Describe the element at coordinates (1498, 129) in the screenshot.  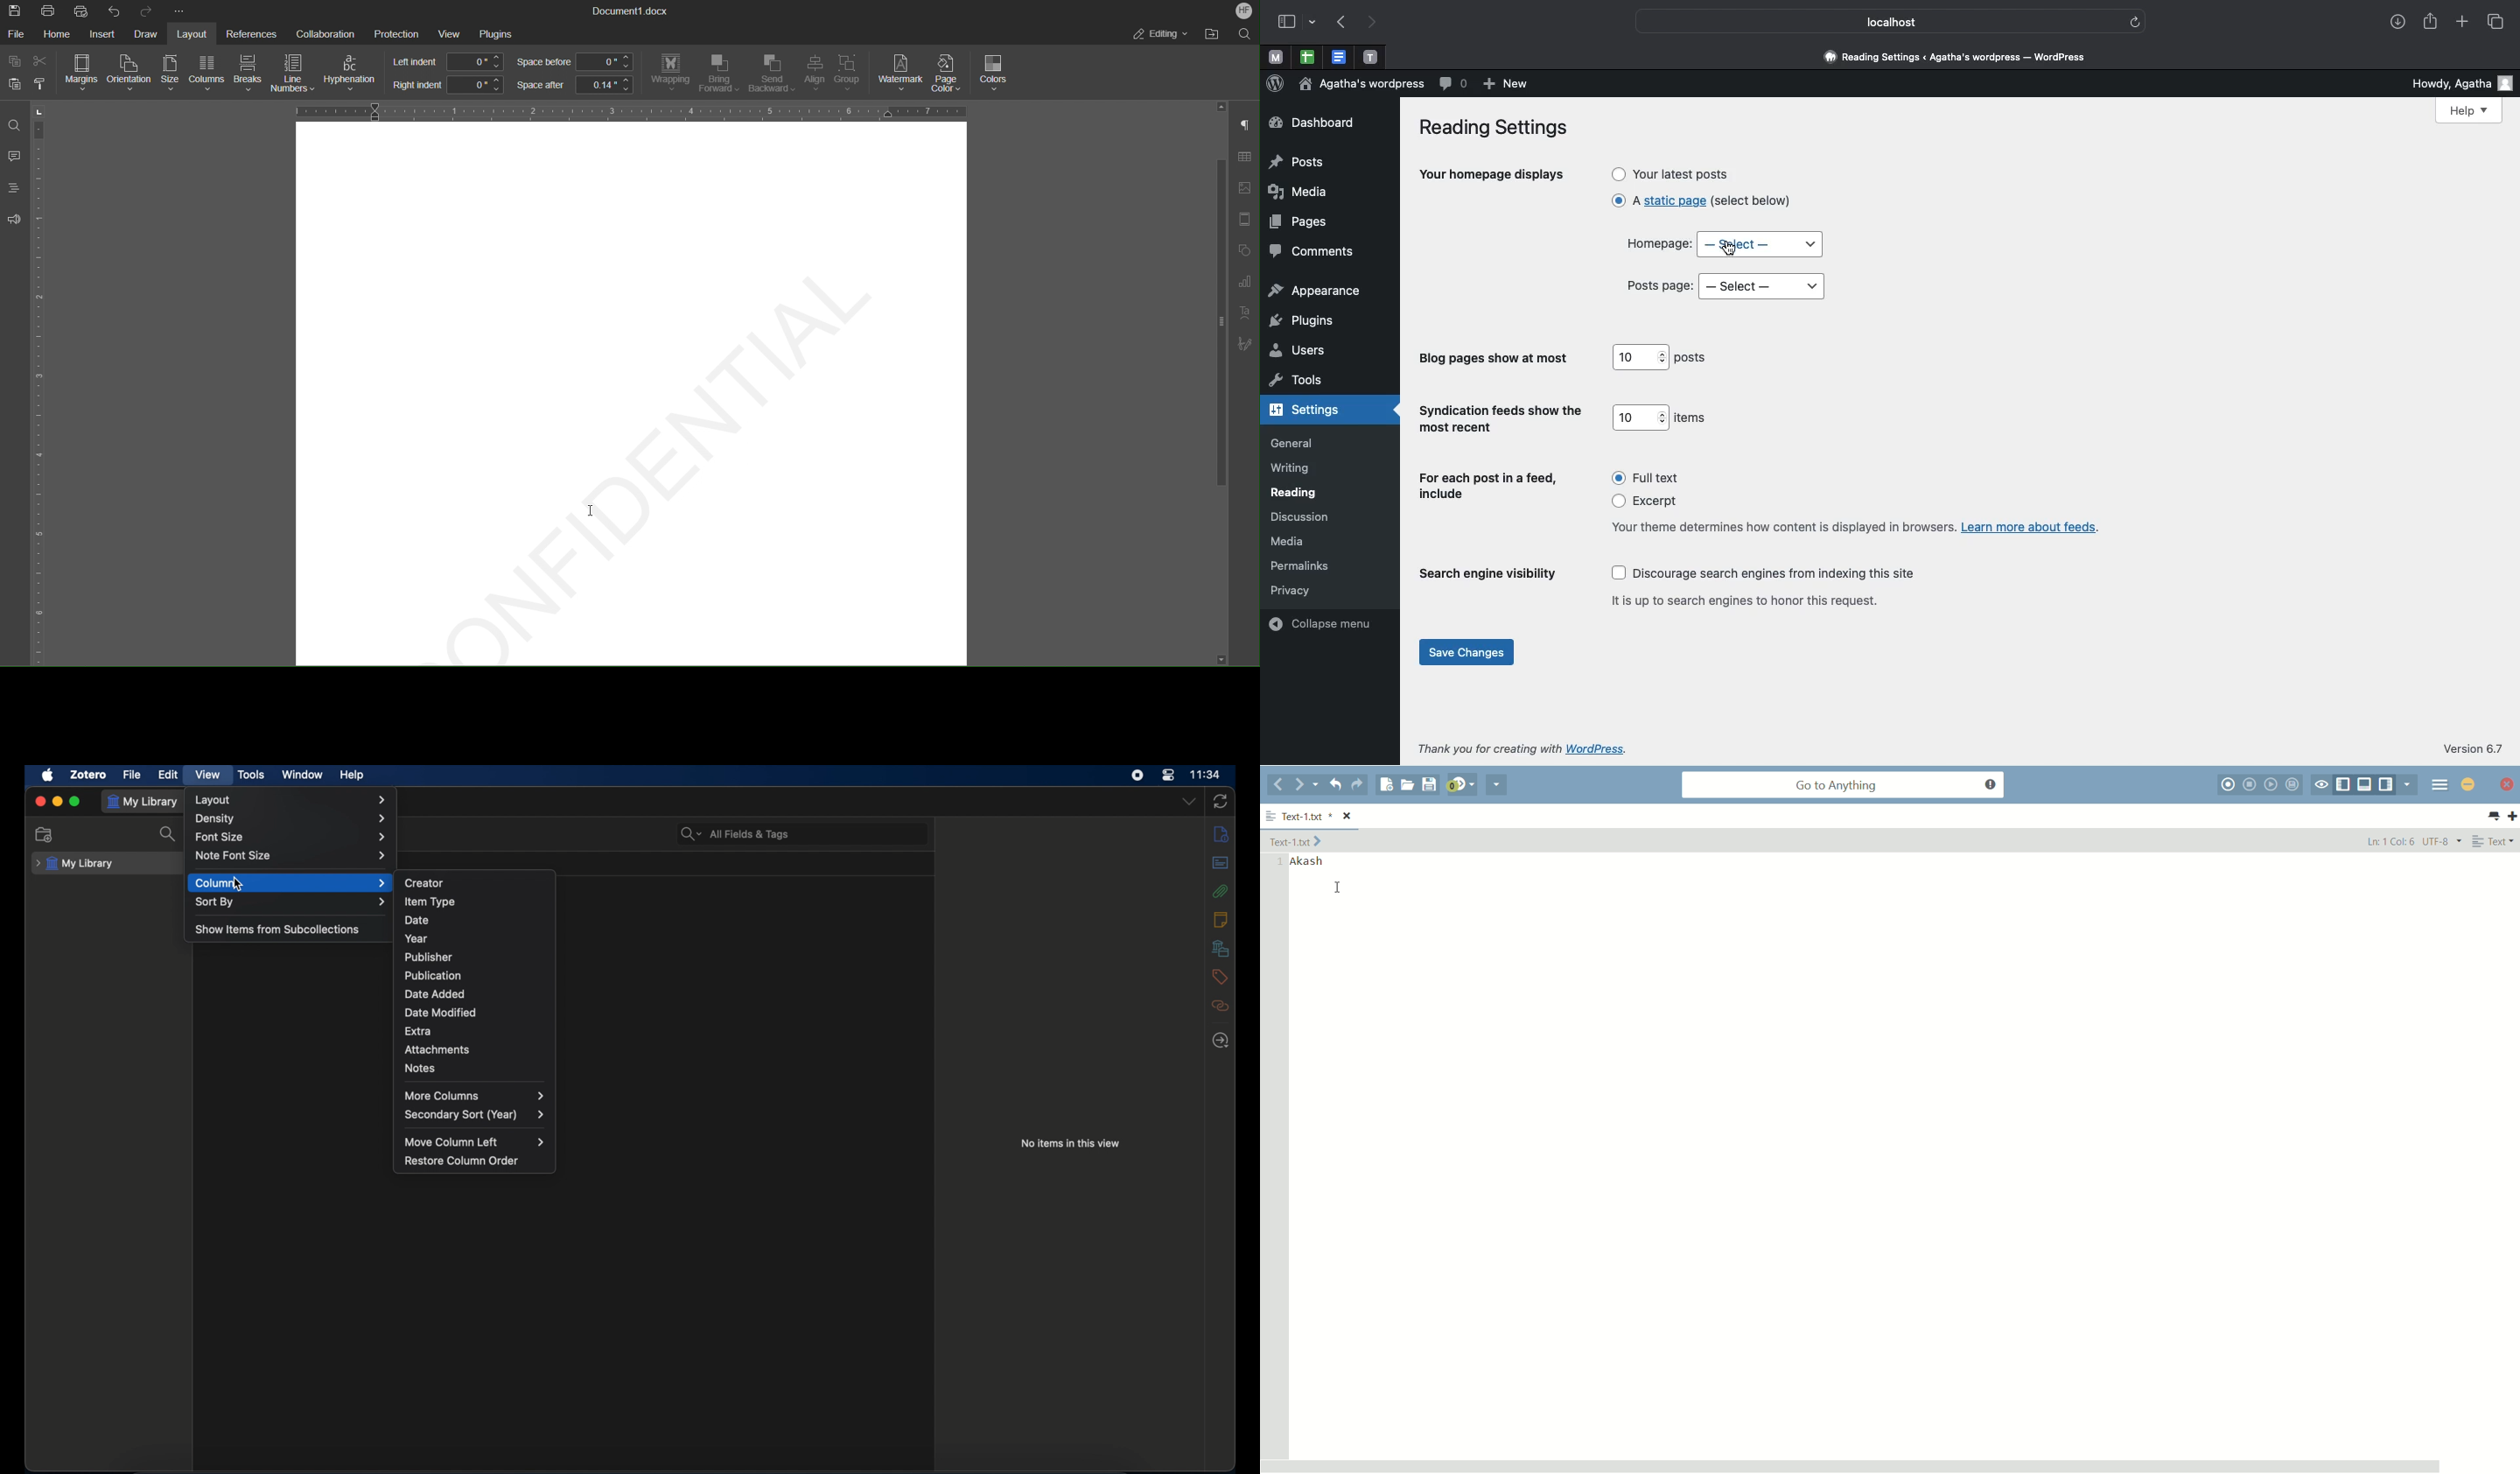
I see `Reading settings` at that location.